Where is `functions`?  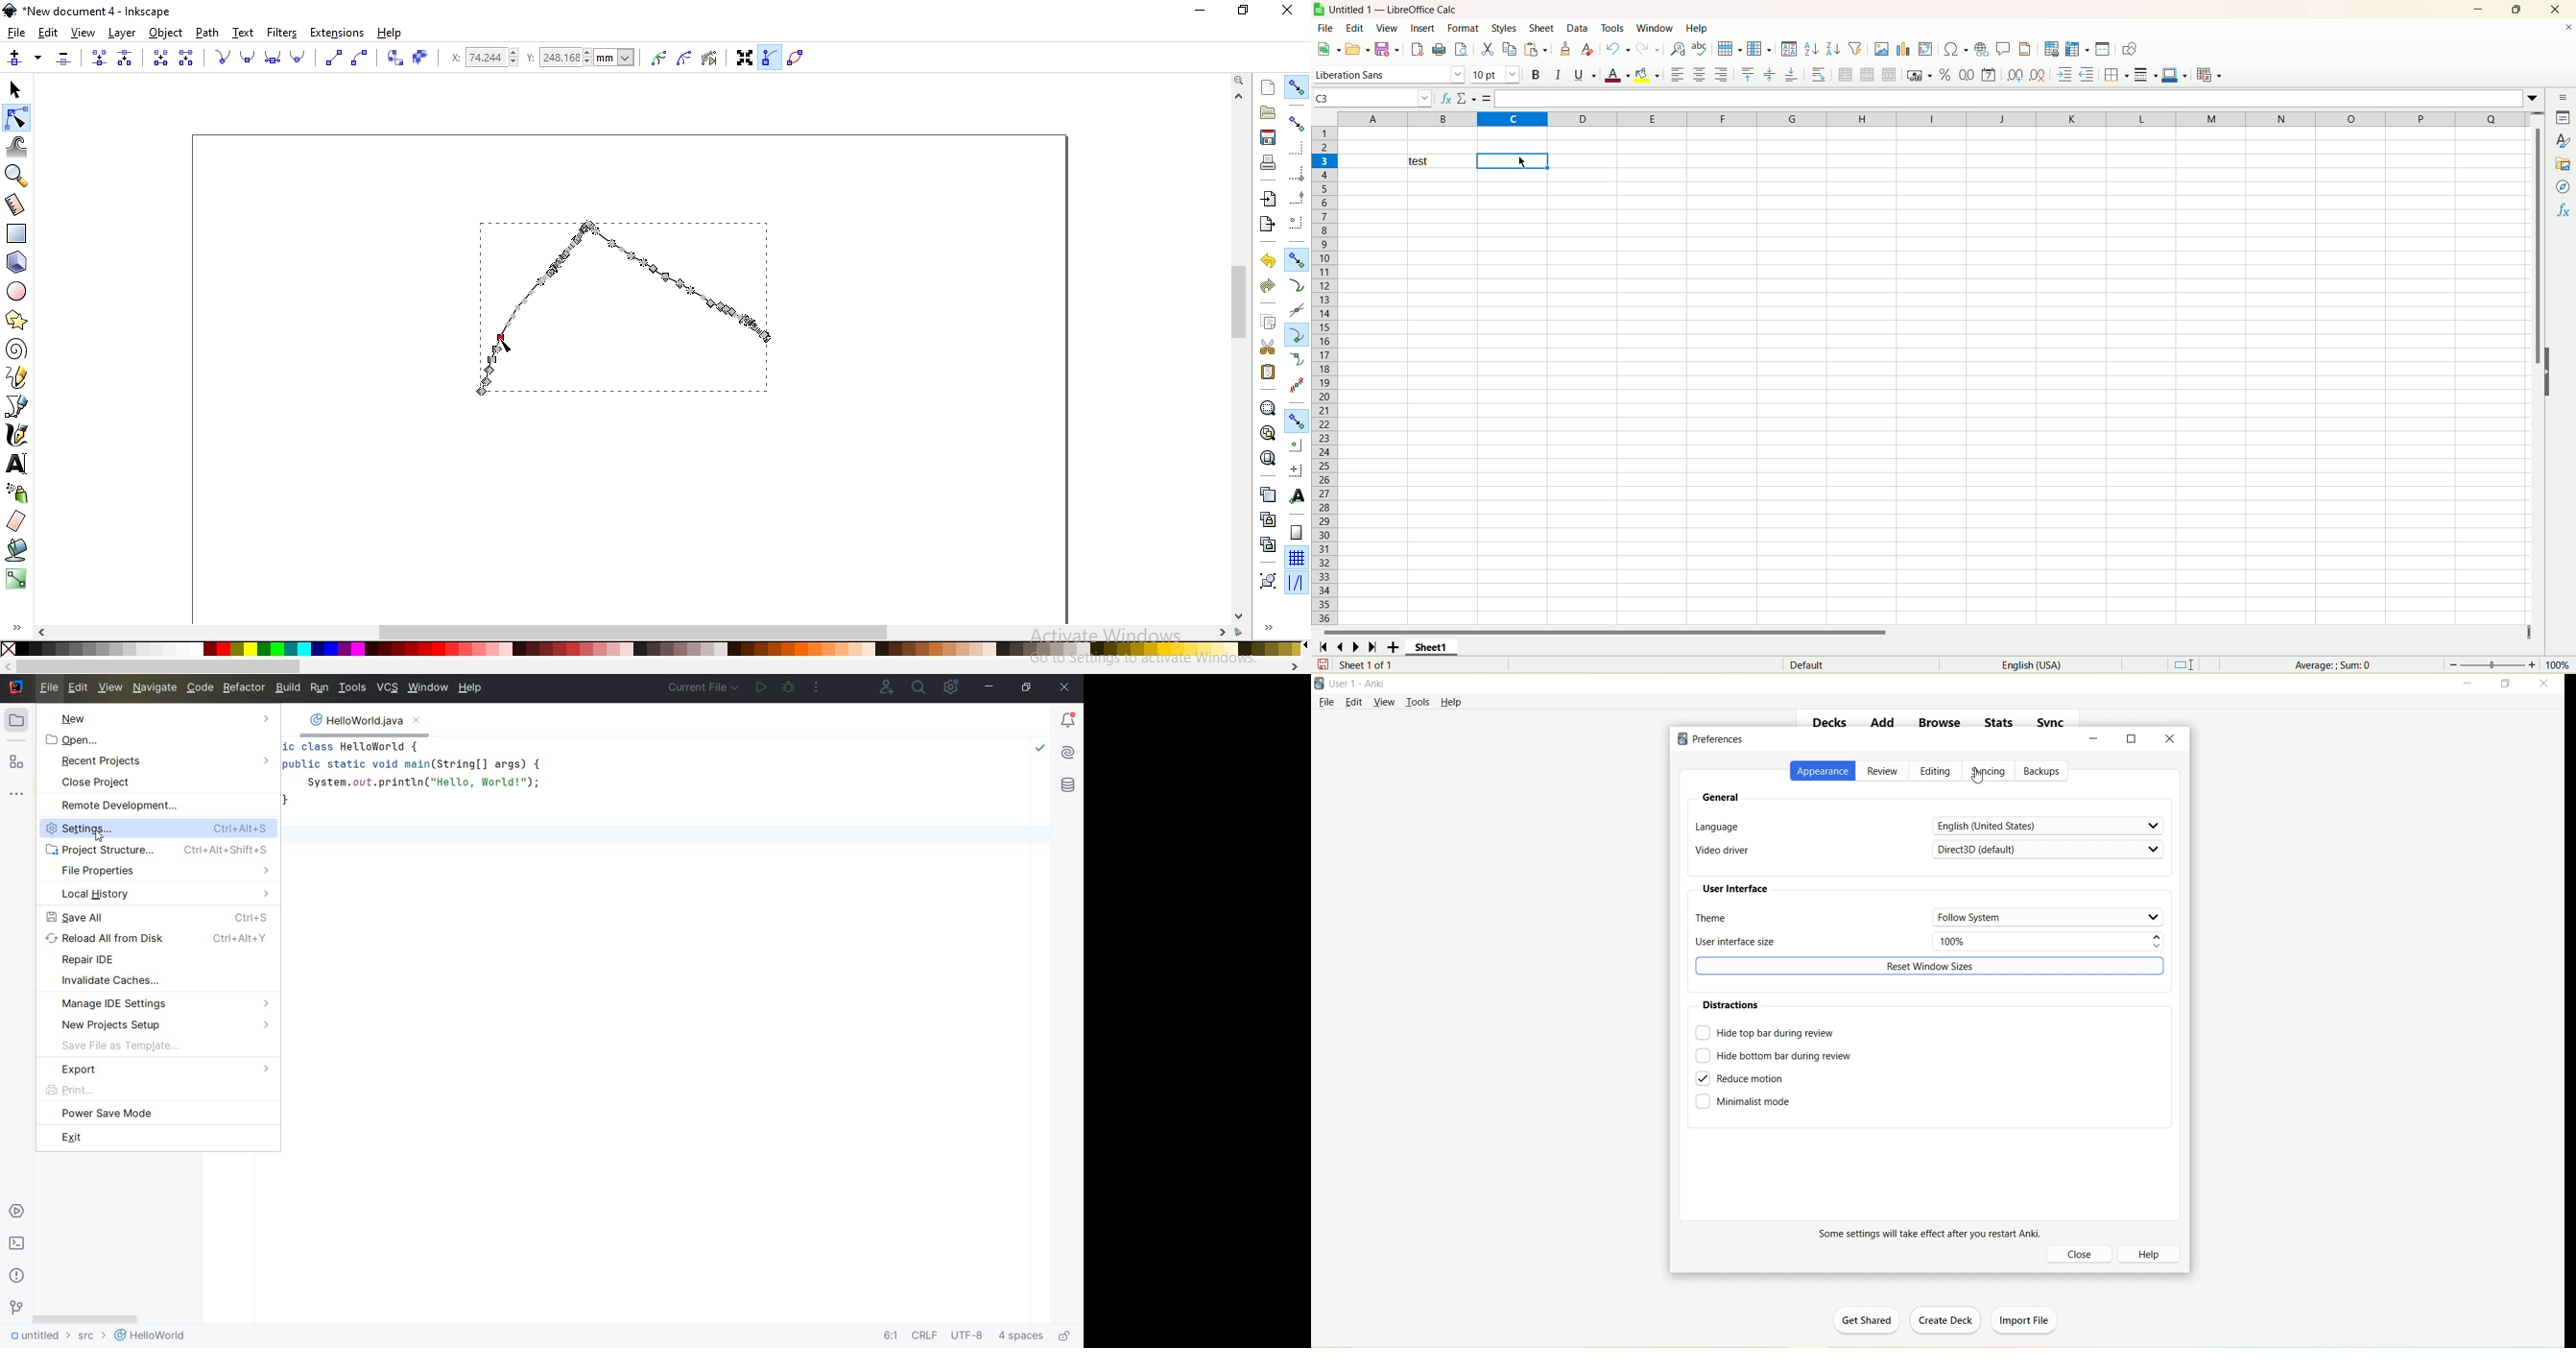
functions is located at coordinates (2562, 210).